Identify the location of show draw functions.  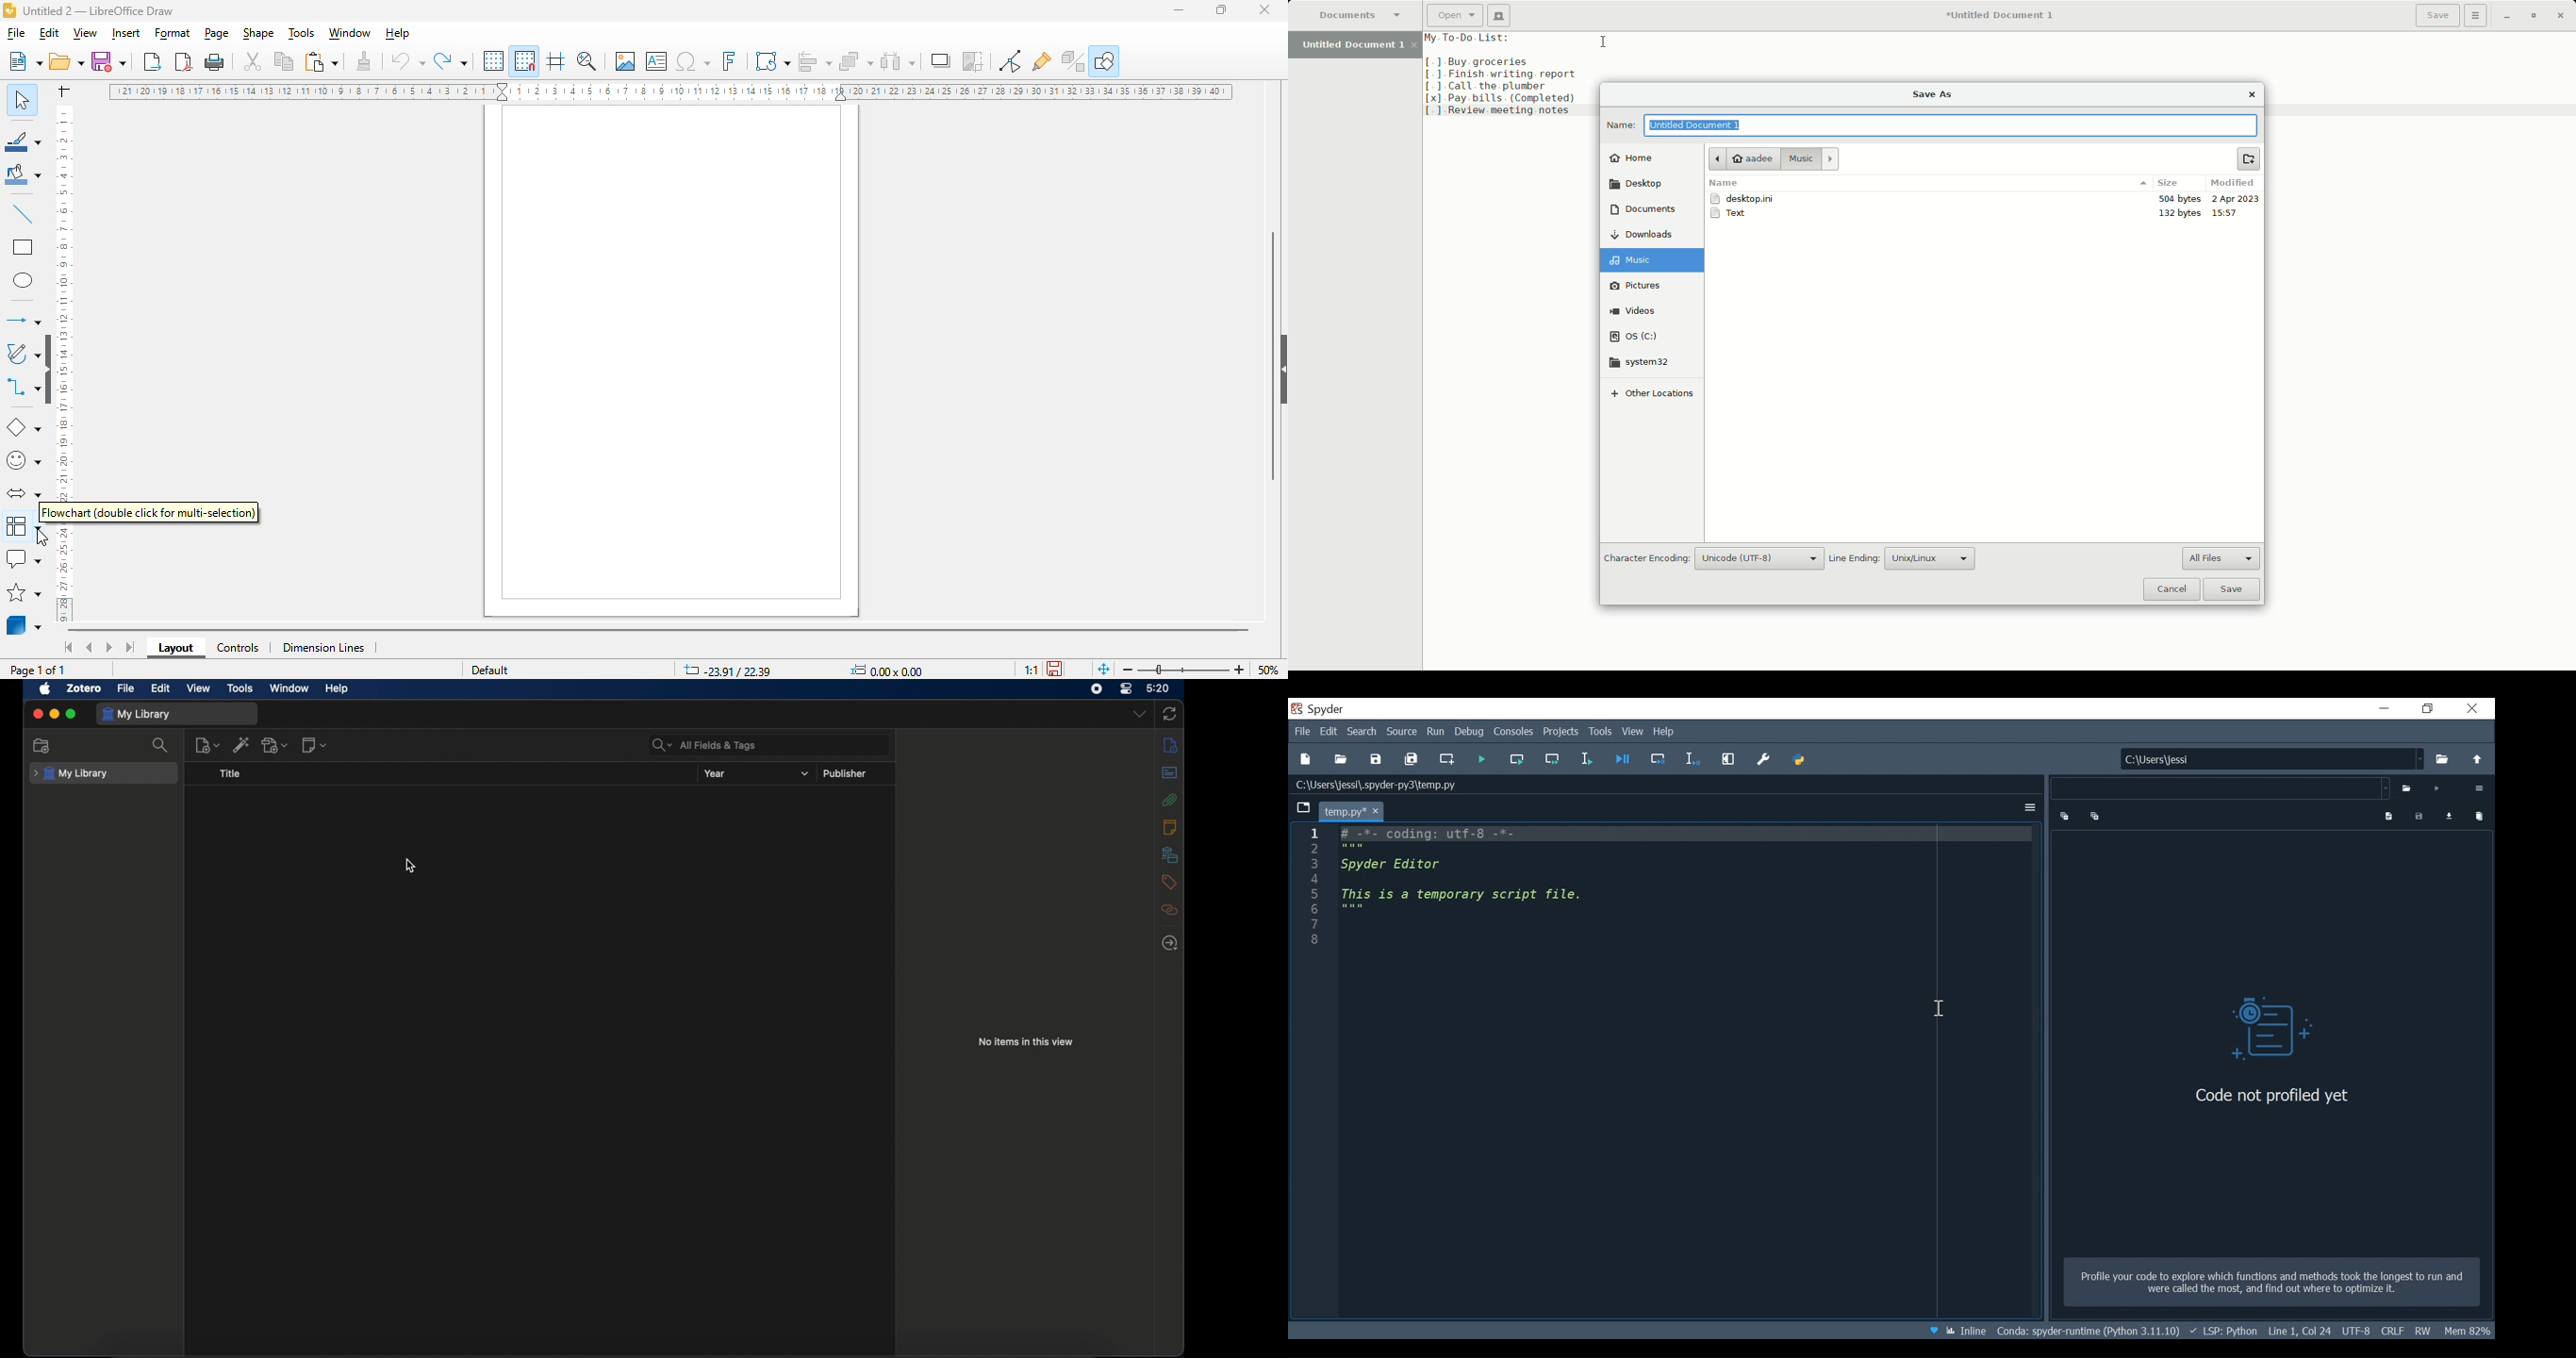
(1104, 60).